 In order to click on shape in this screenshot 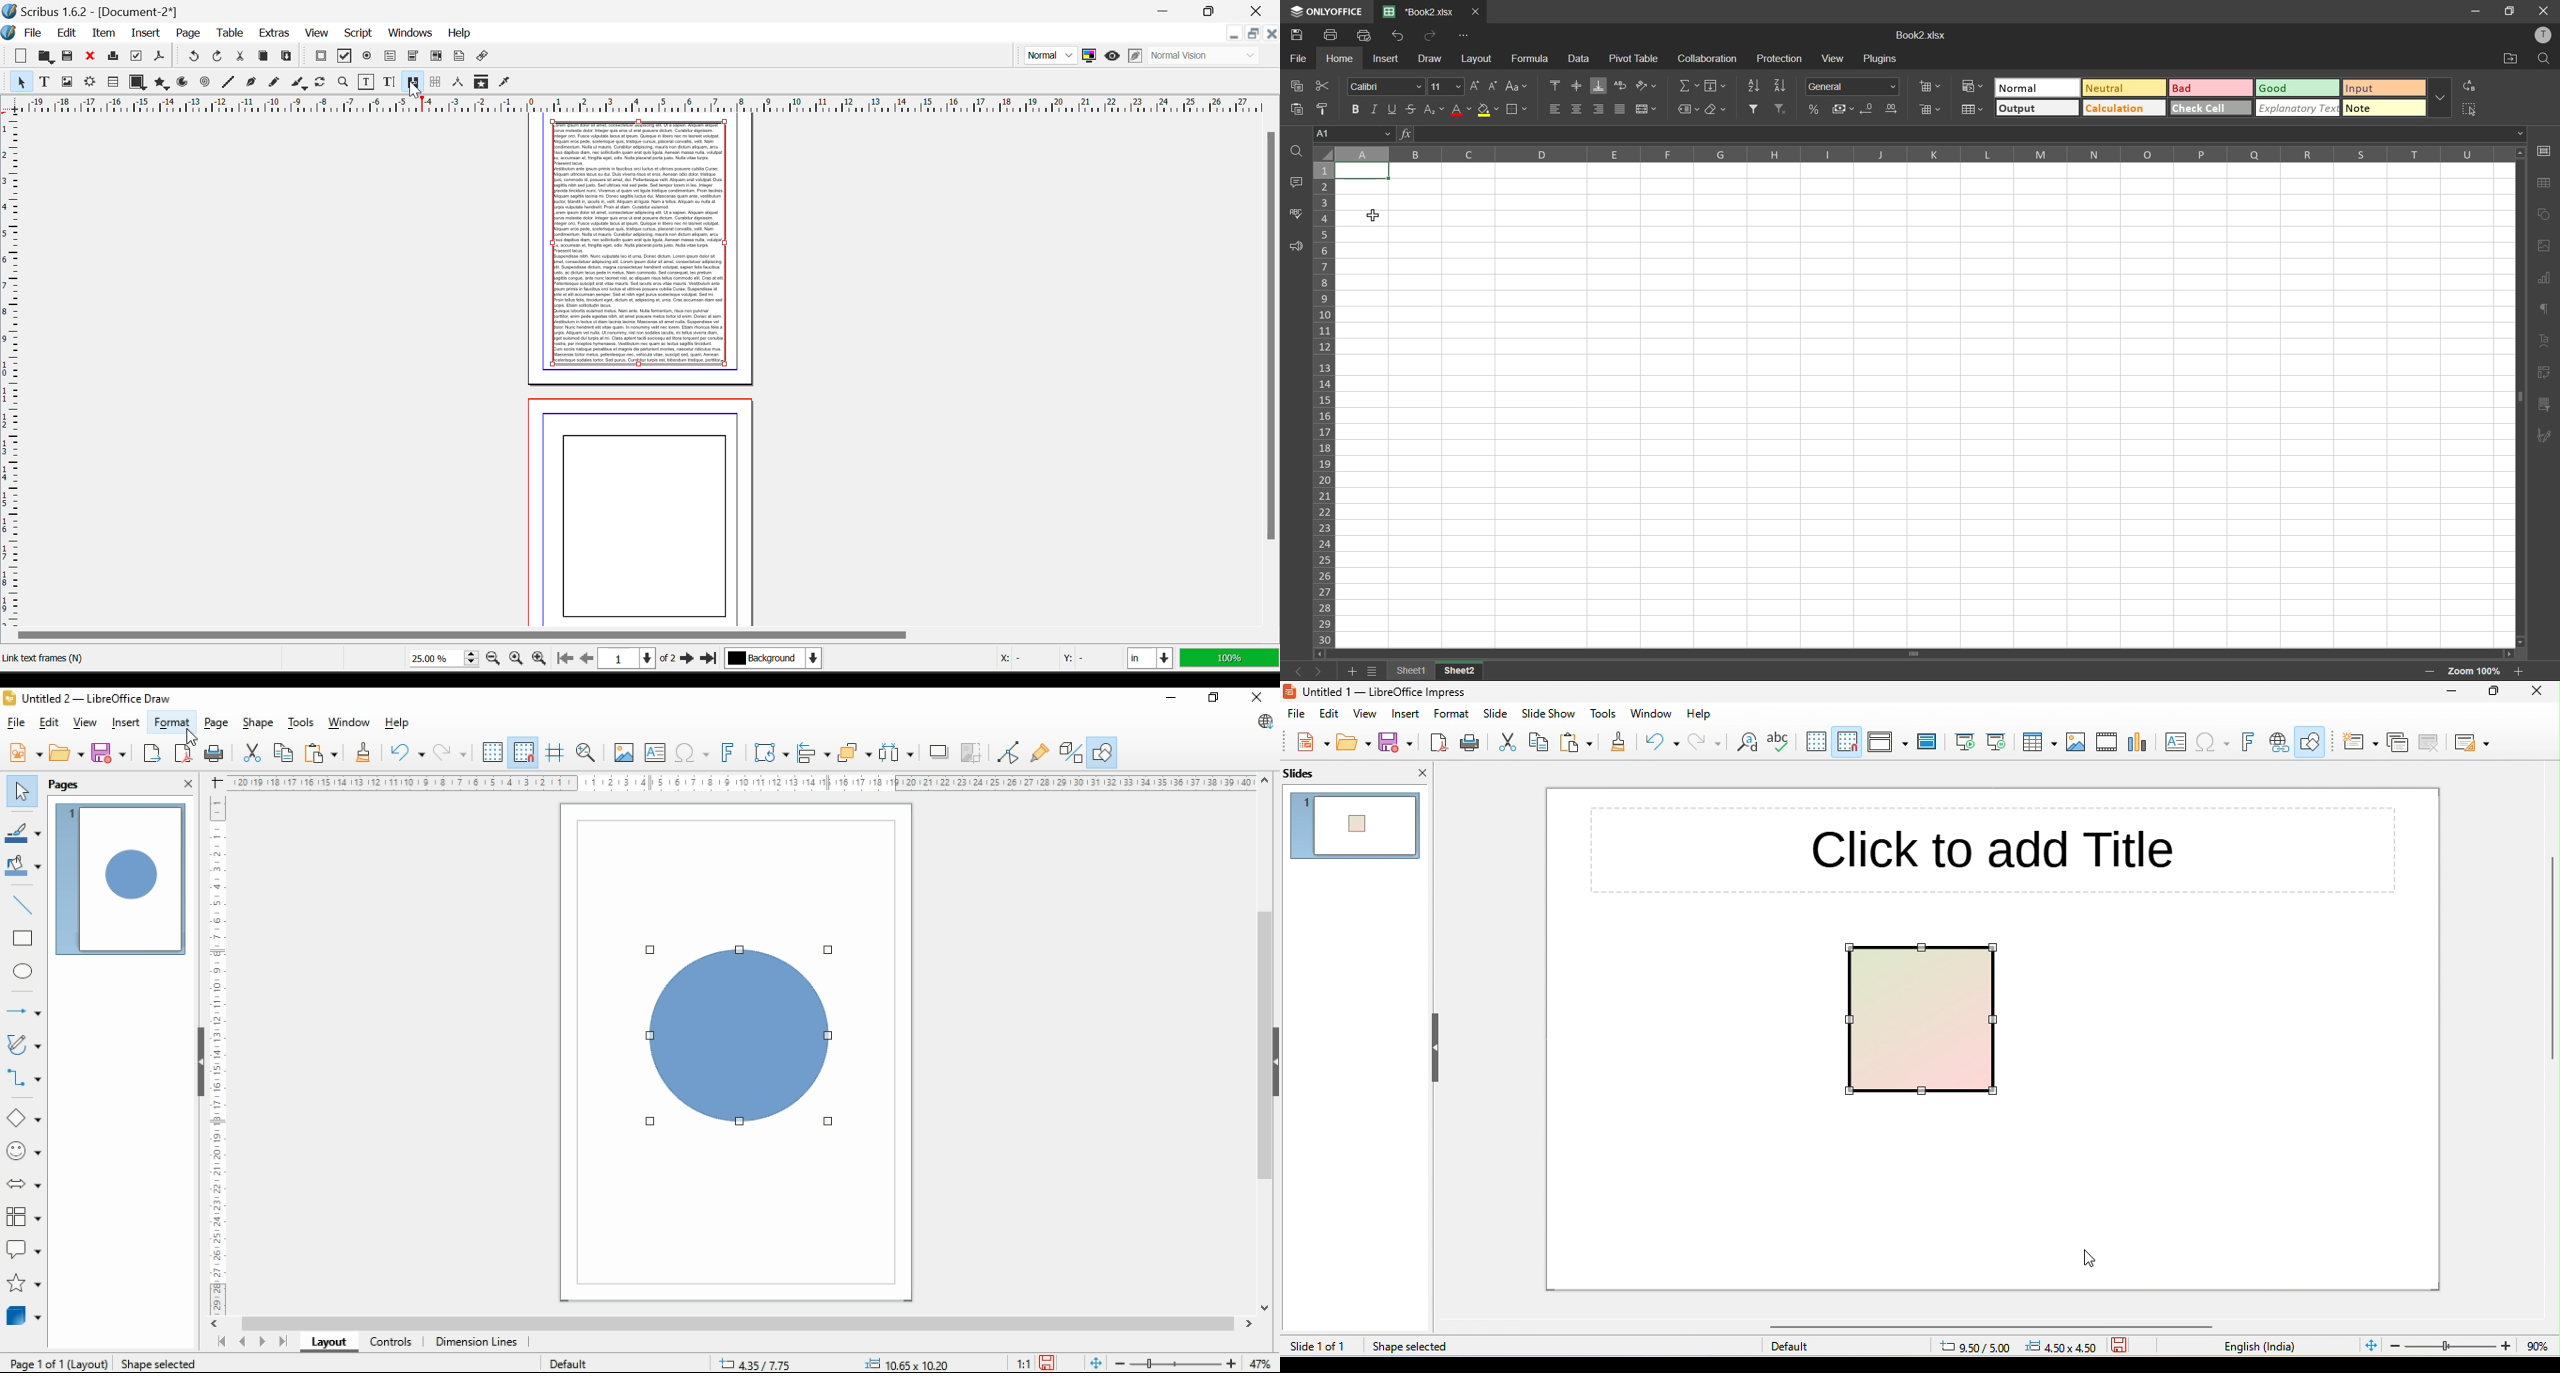, I will do `click(258, 723)`.